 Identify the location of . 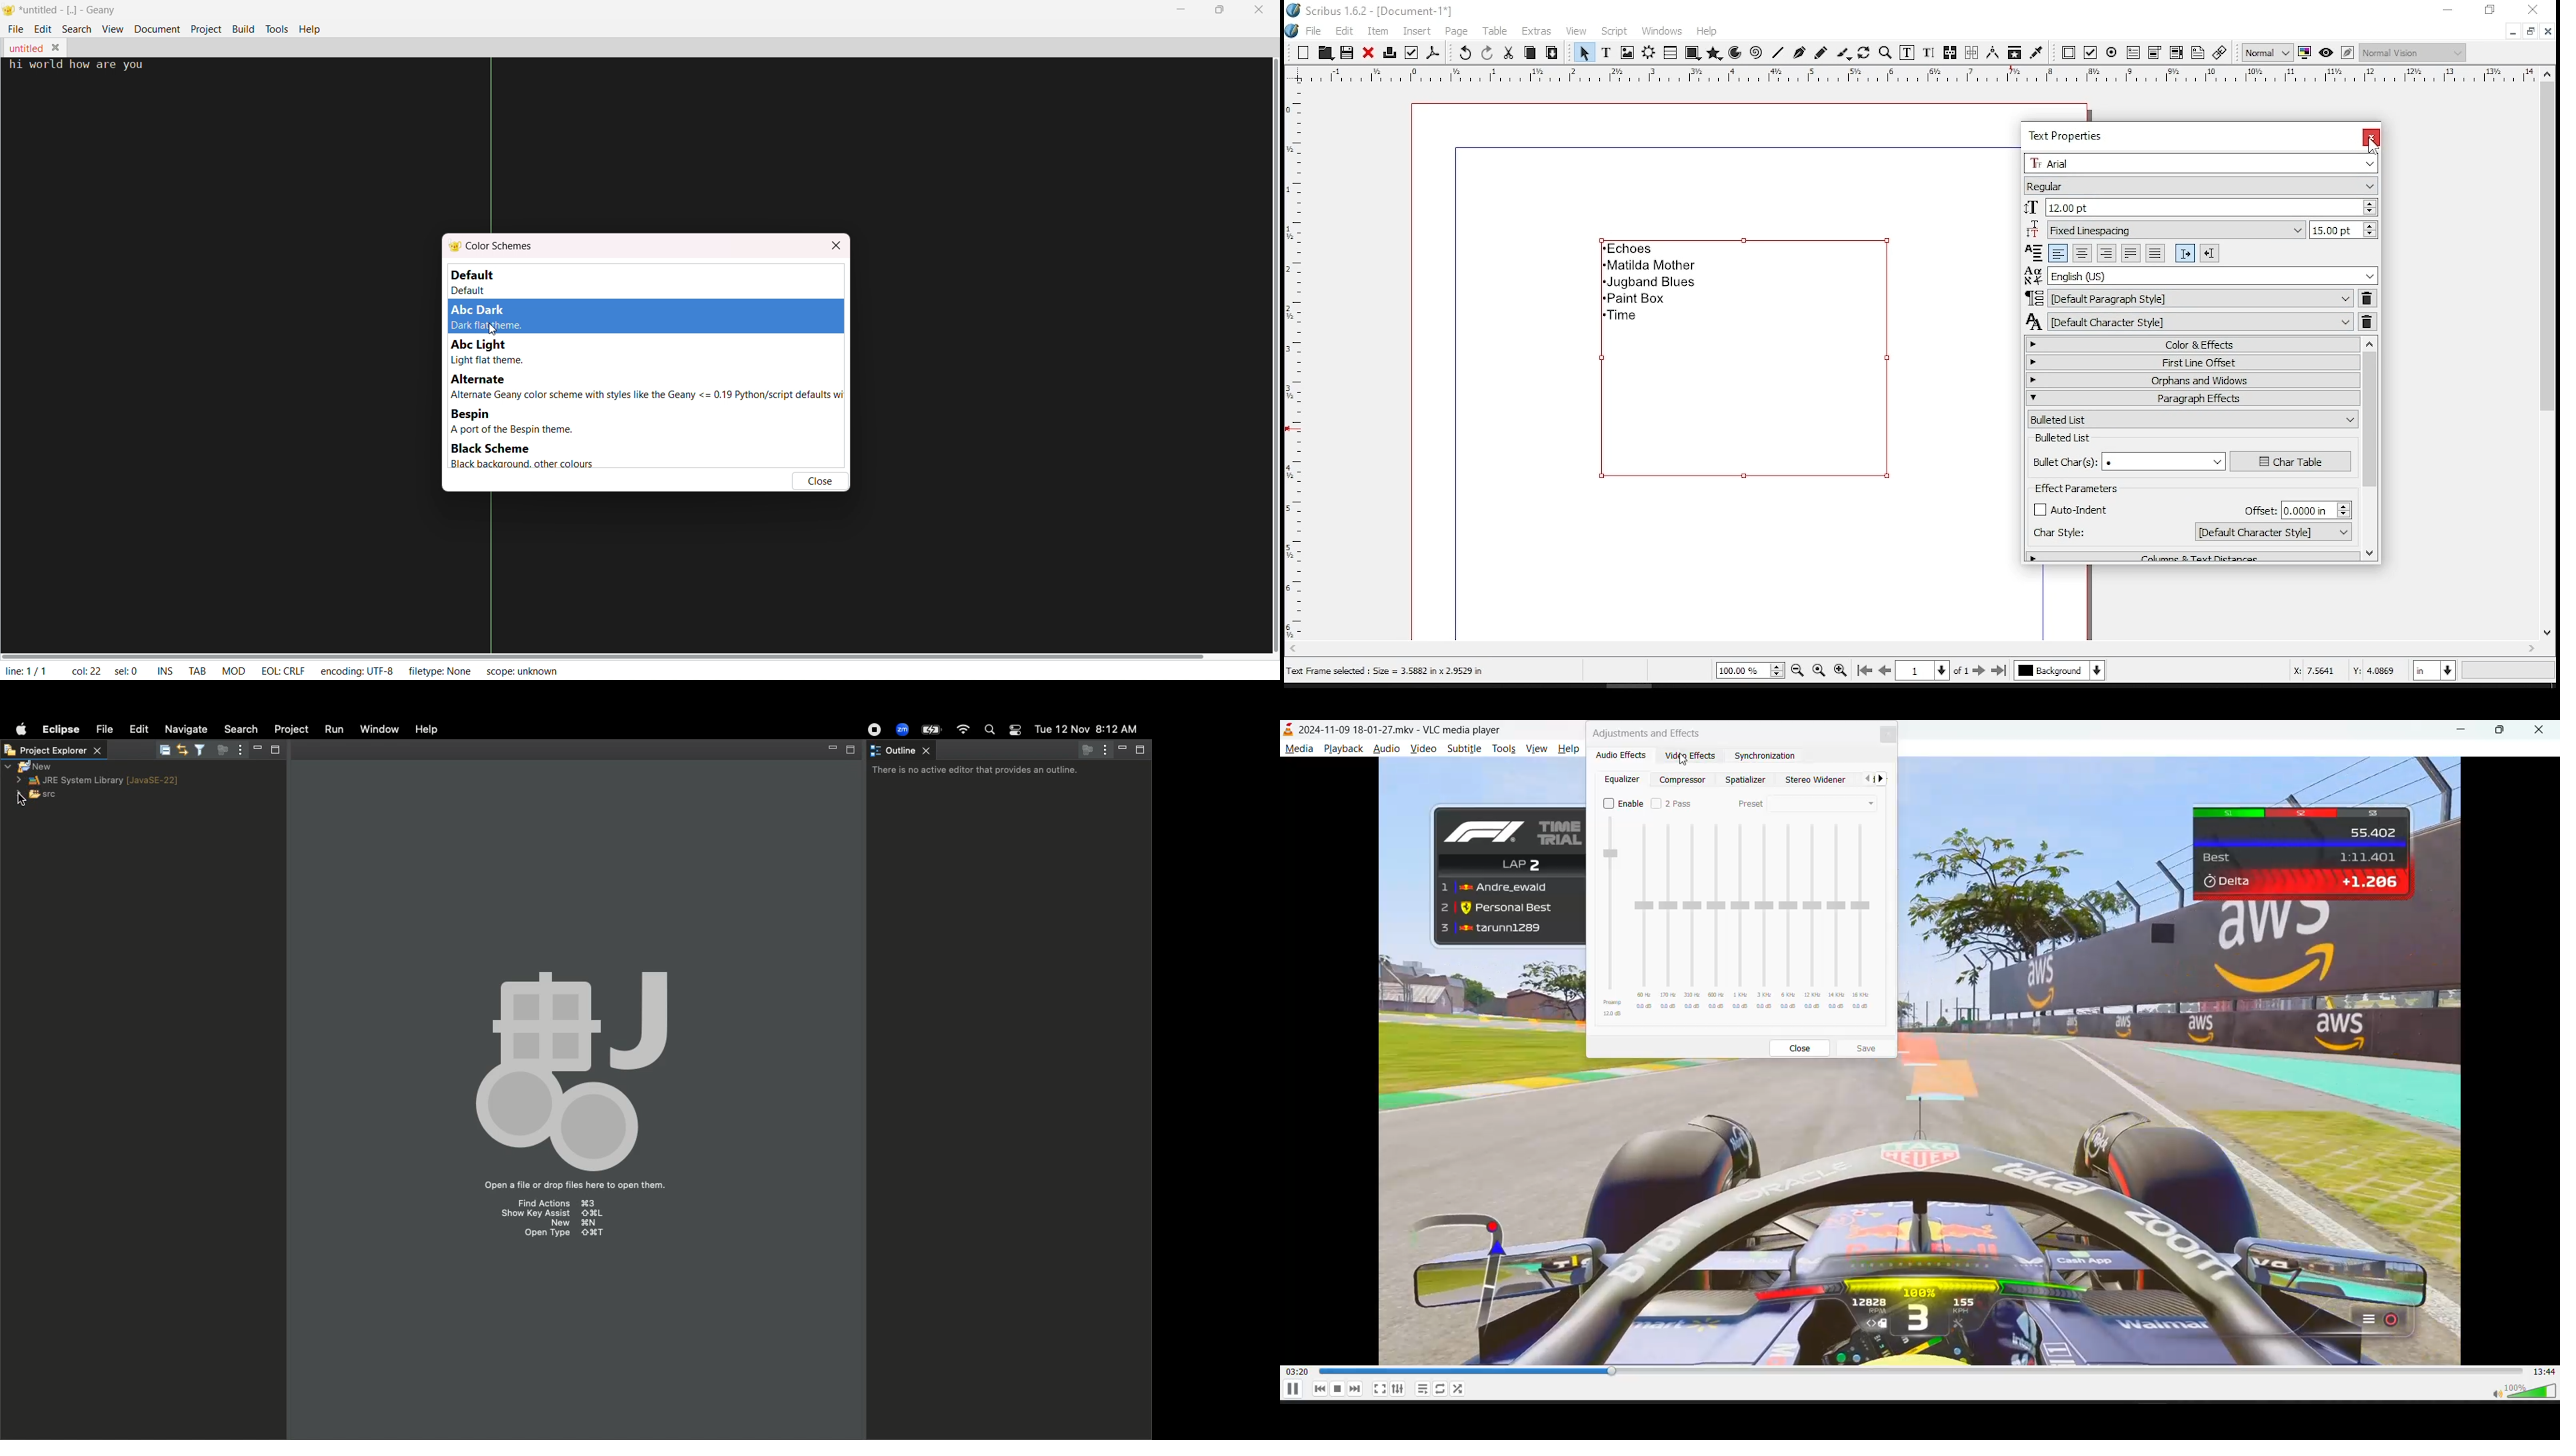
(2035, 252).